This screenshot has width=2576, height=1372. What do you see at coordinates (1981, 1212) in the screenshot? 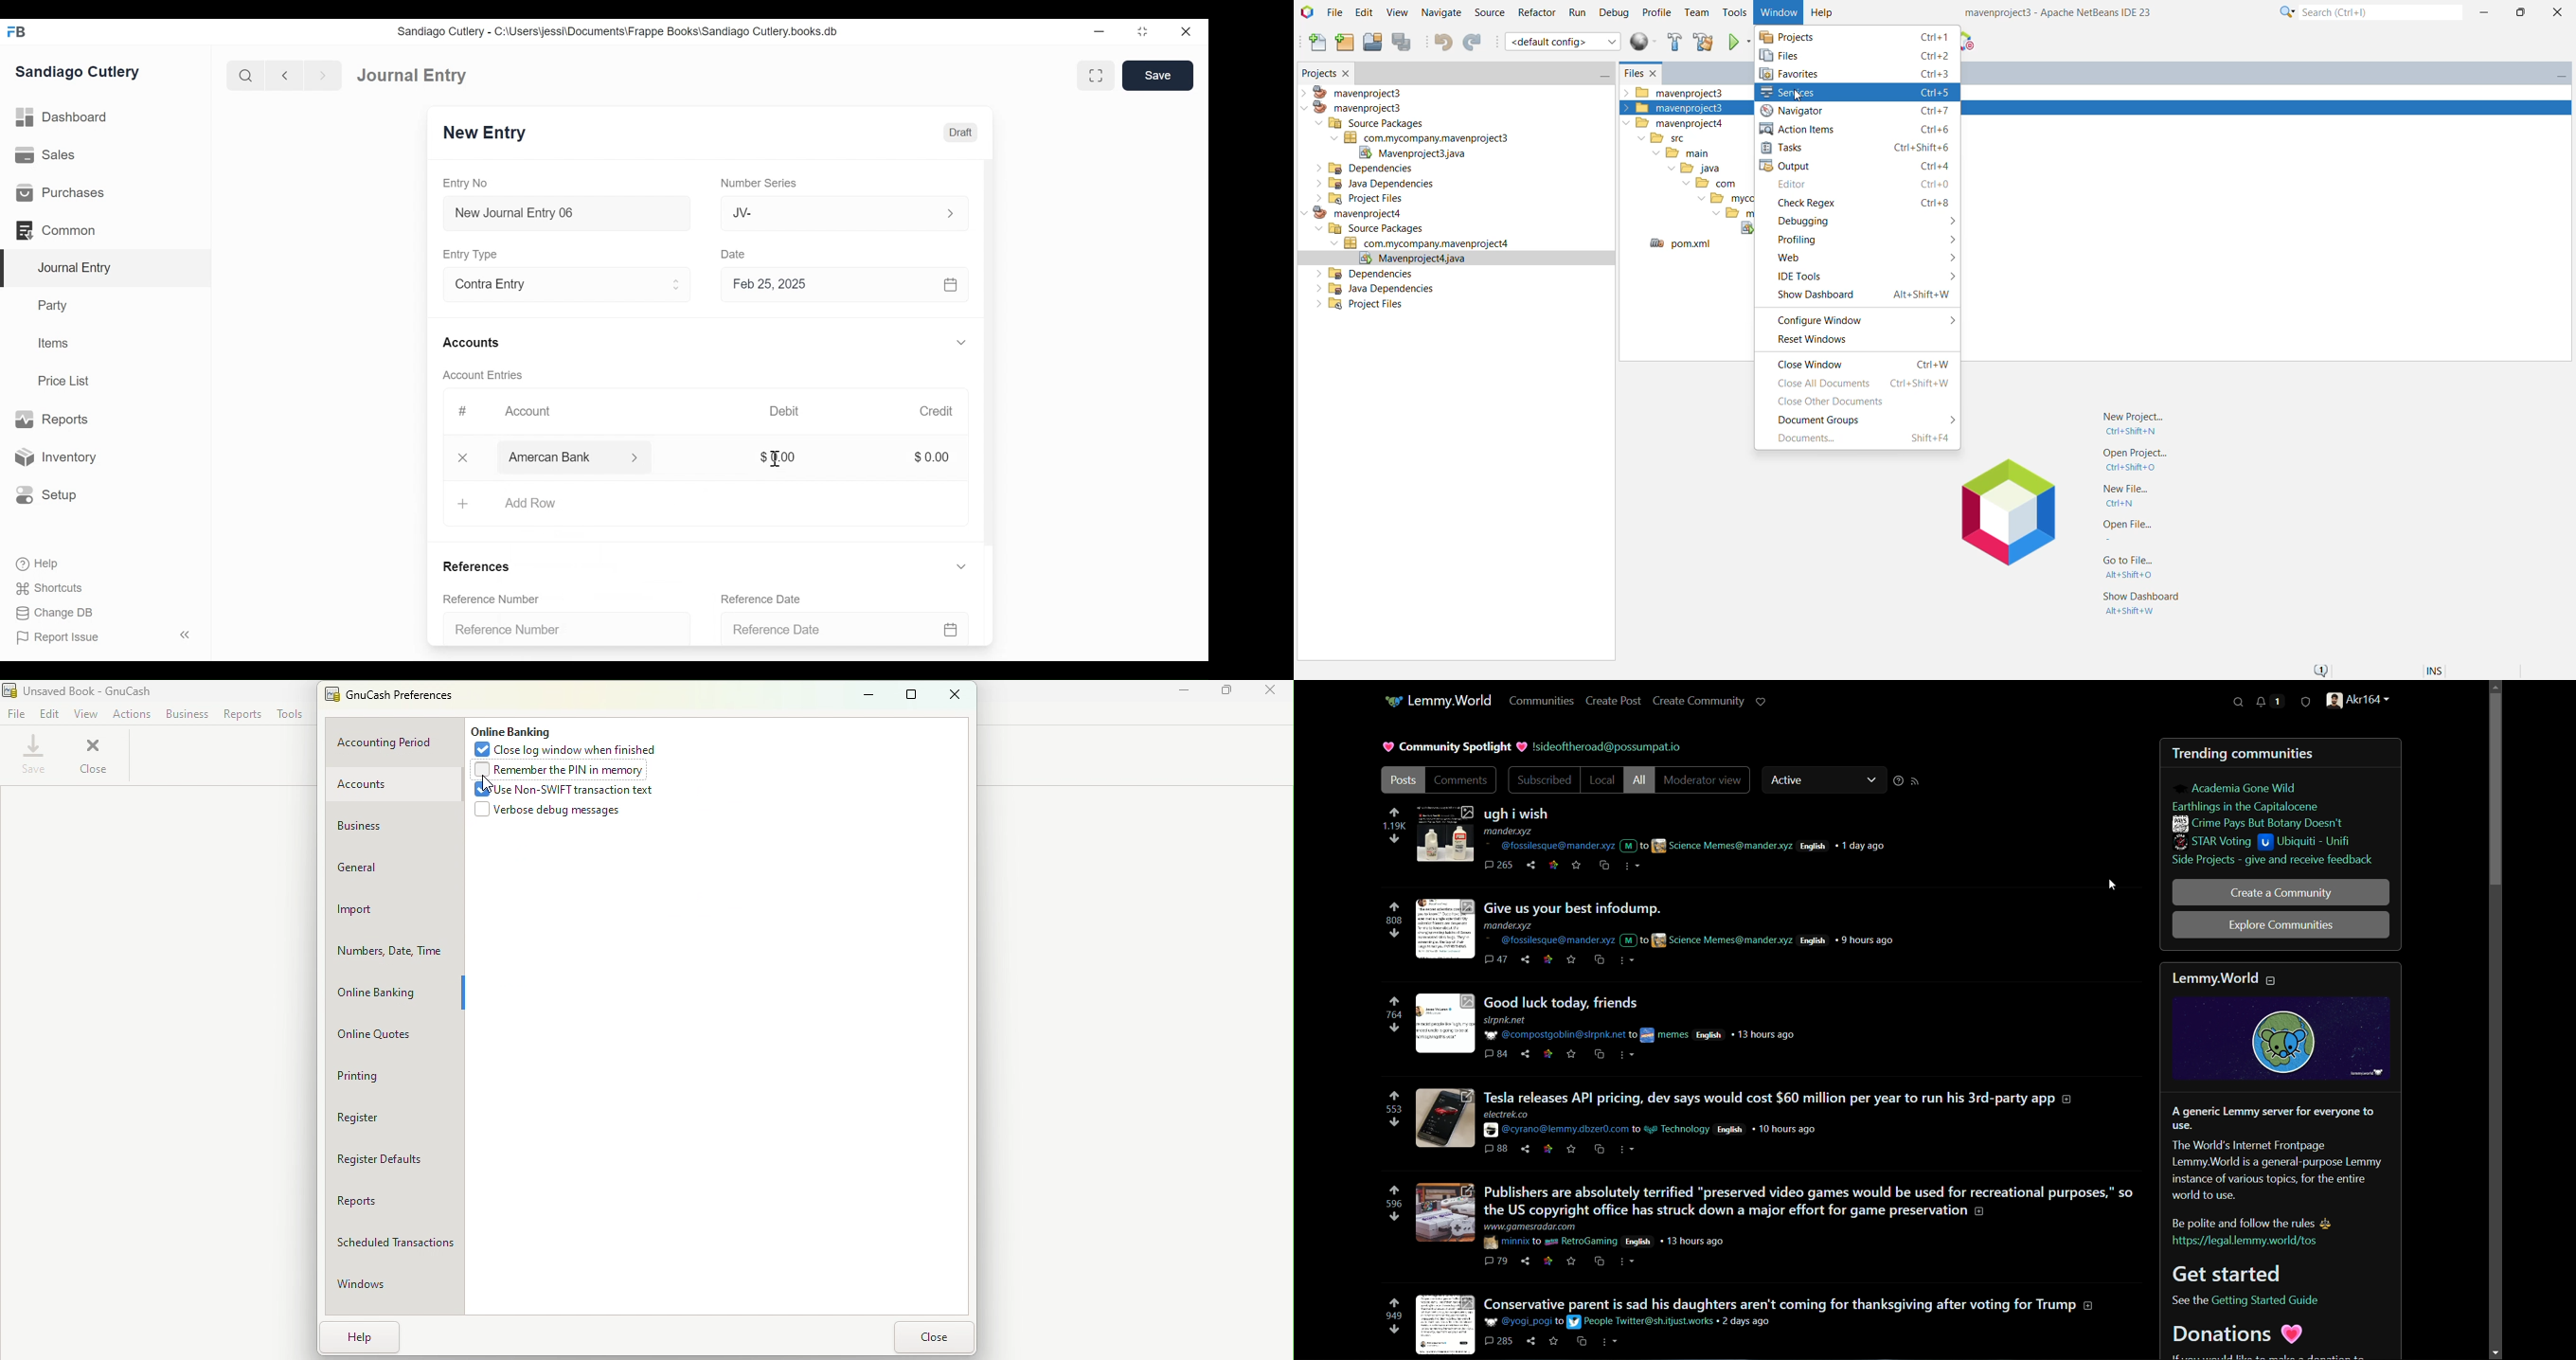
I see `more information` at bounding box center [1981, 1212].